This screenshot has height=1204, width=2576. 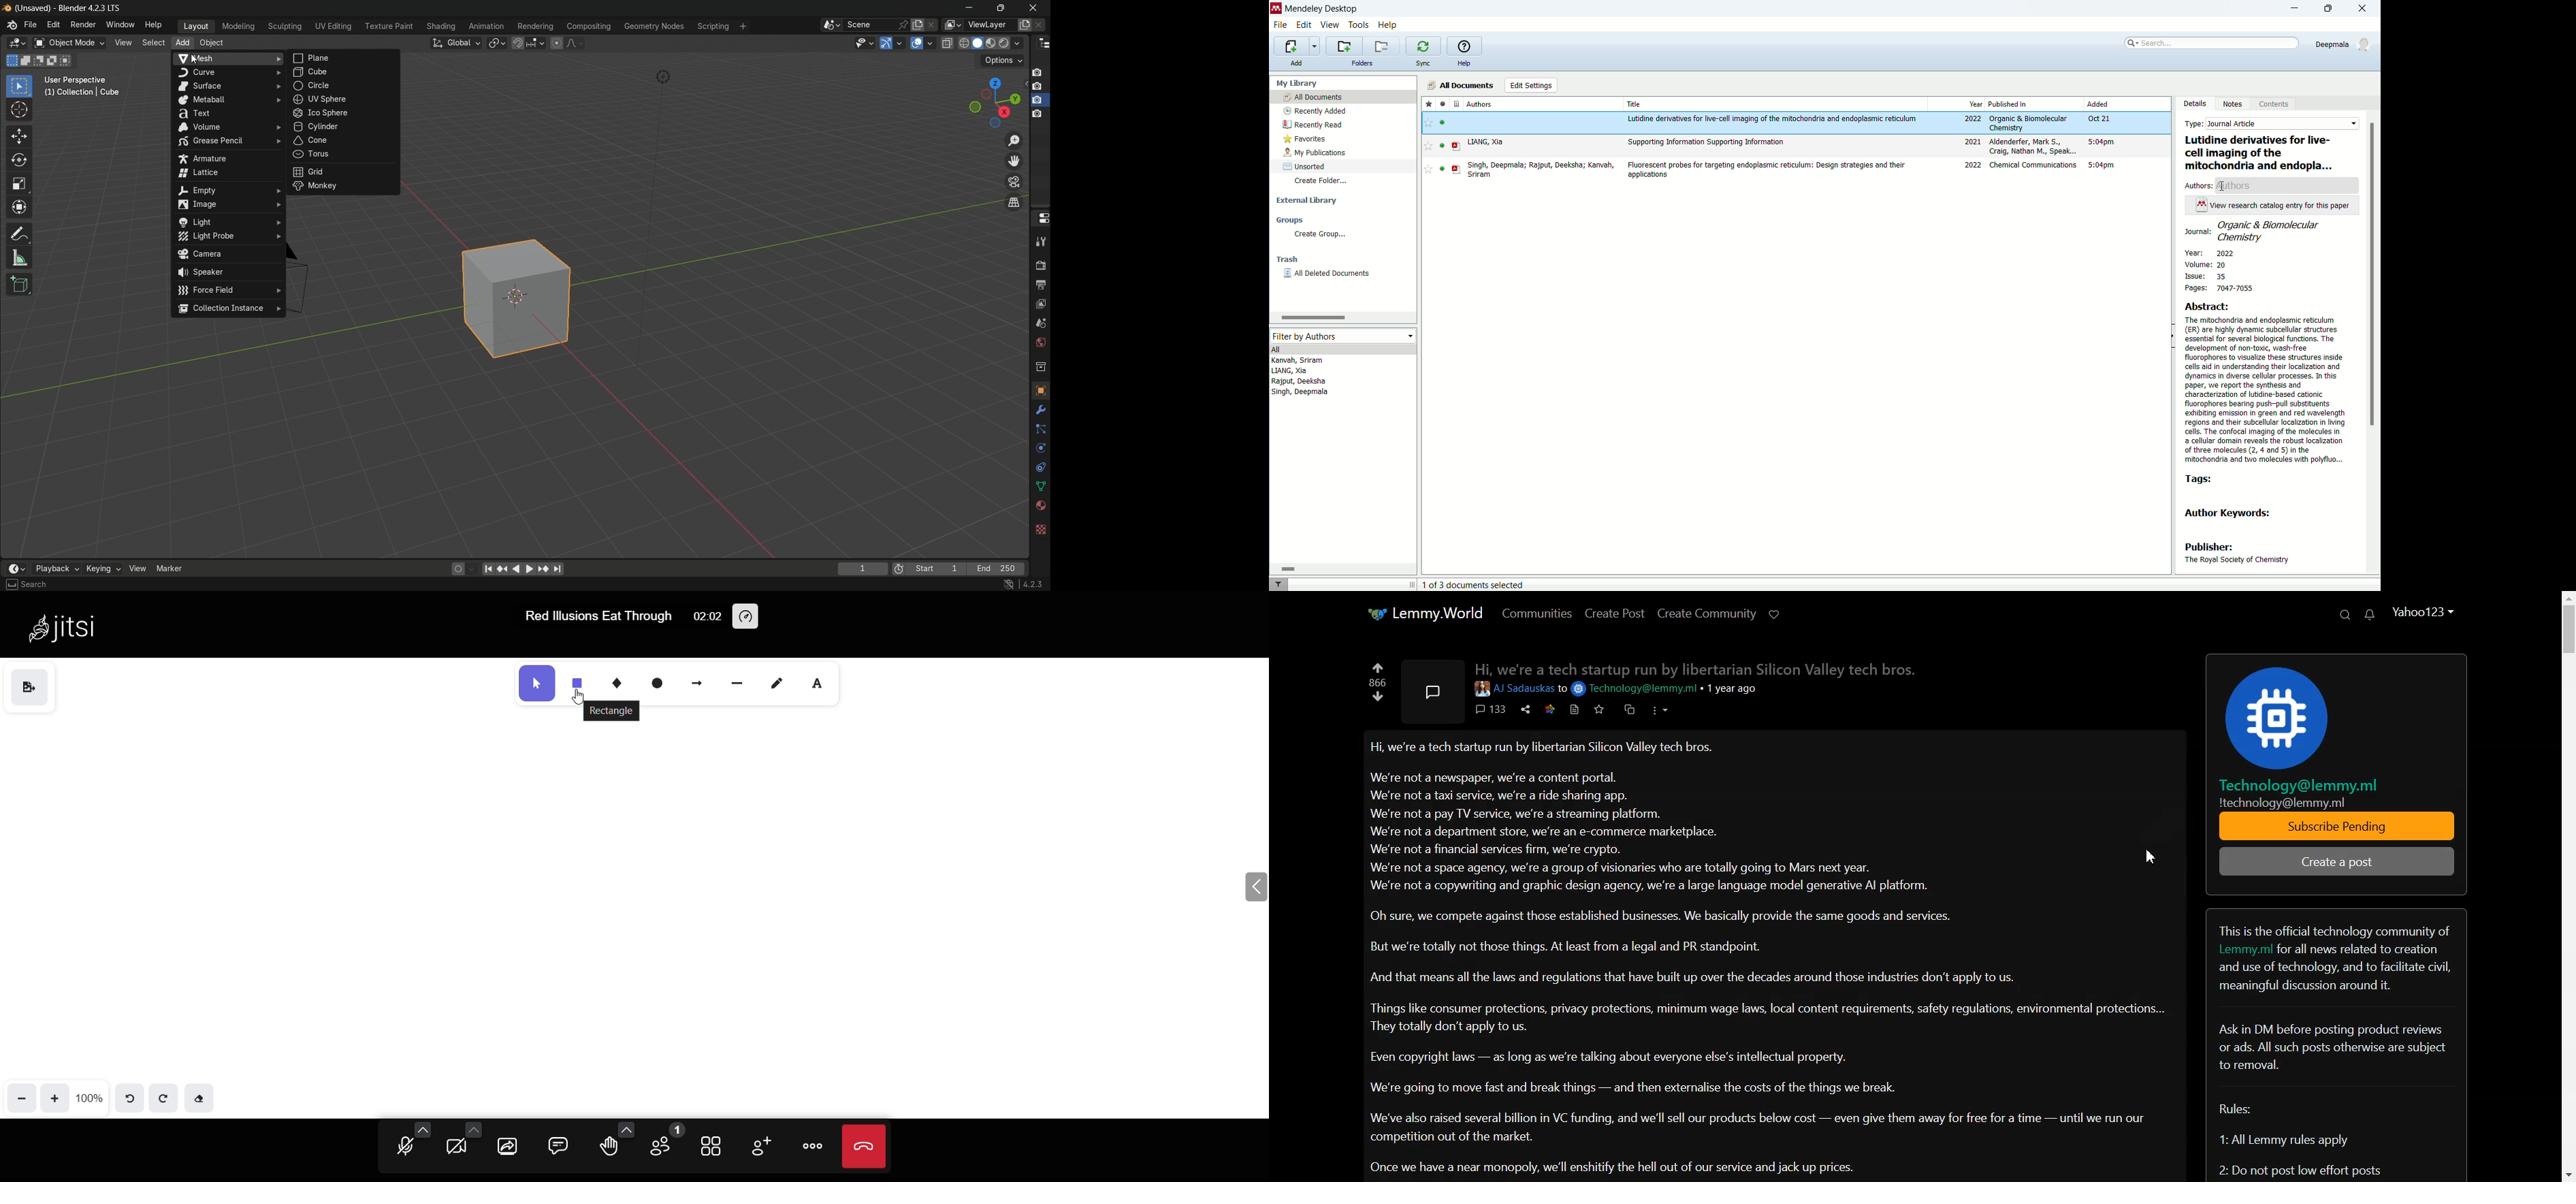 I want to click on view layer, so click(x=951, y=25).